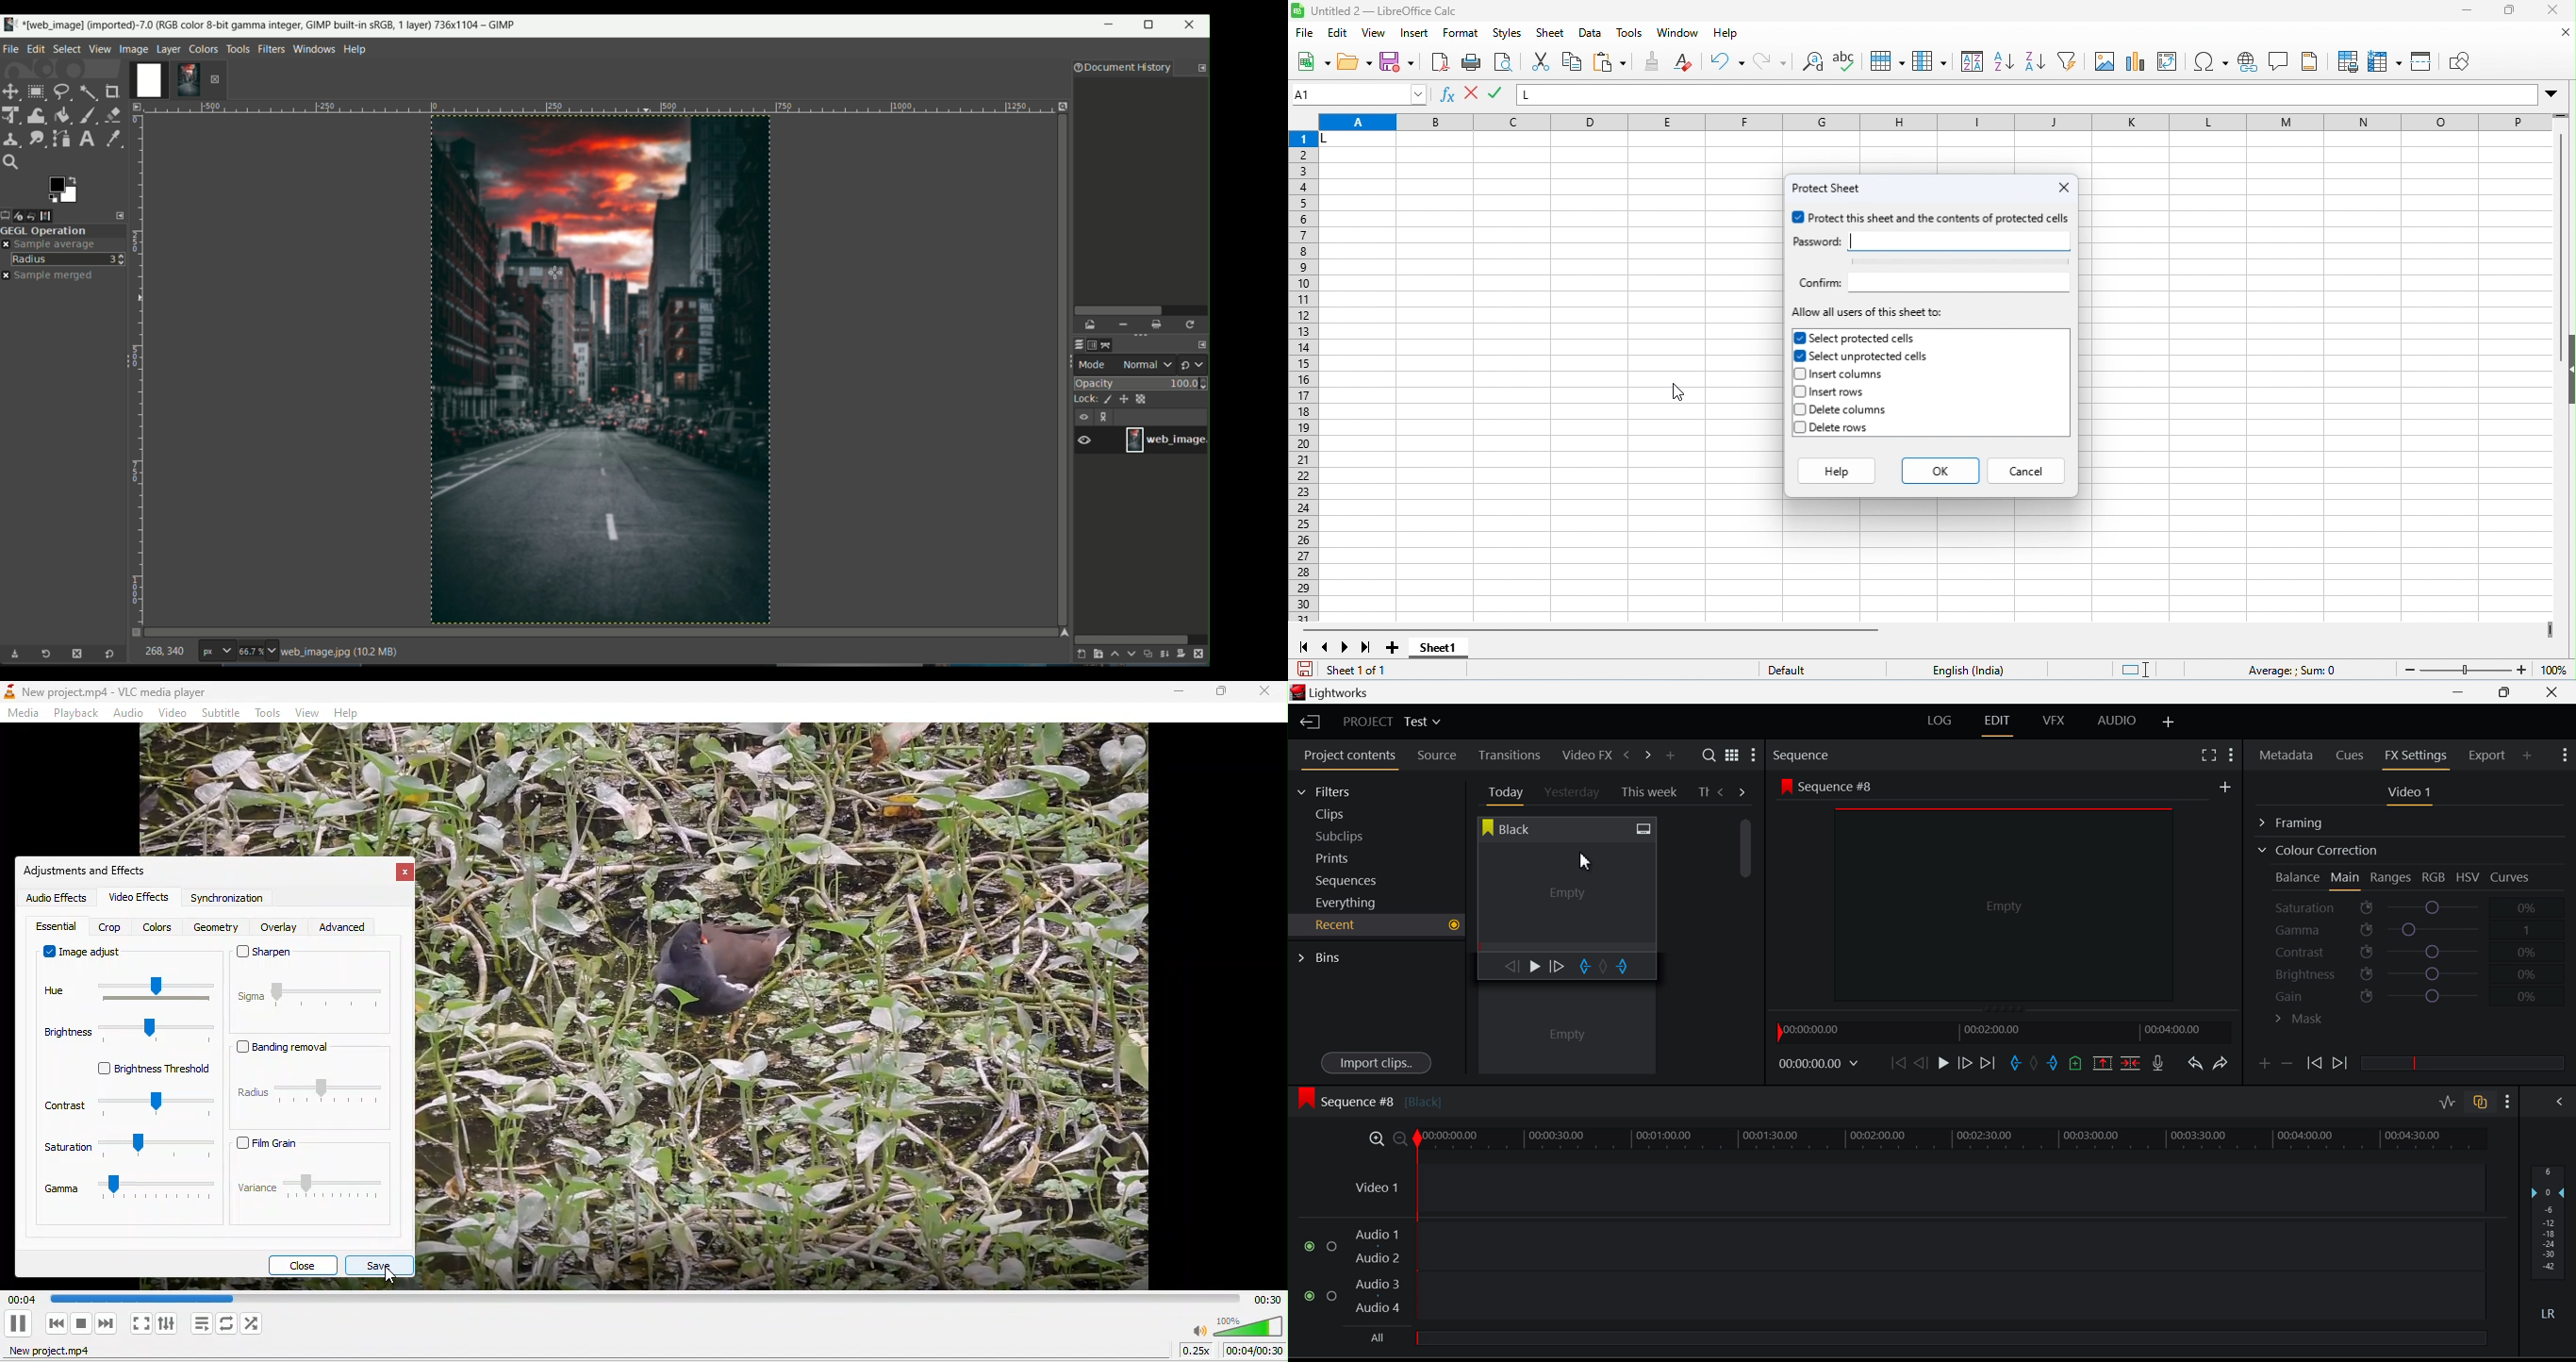 Image resolution: width=2576 pixels, height=1372 pixels. I want to click on data, so click(1593, 34).